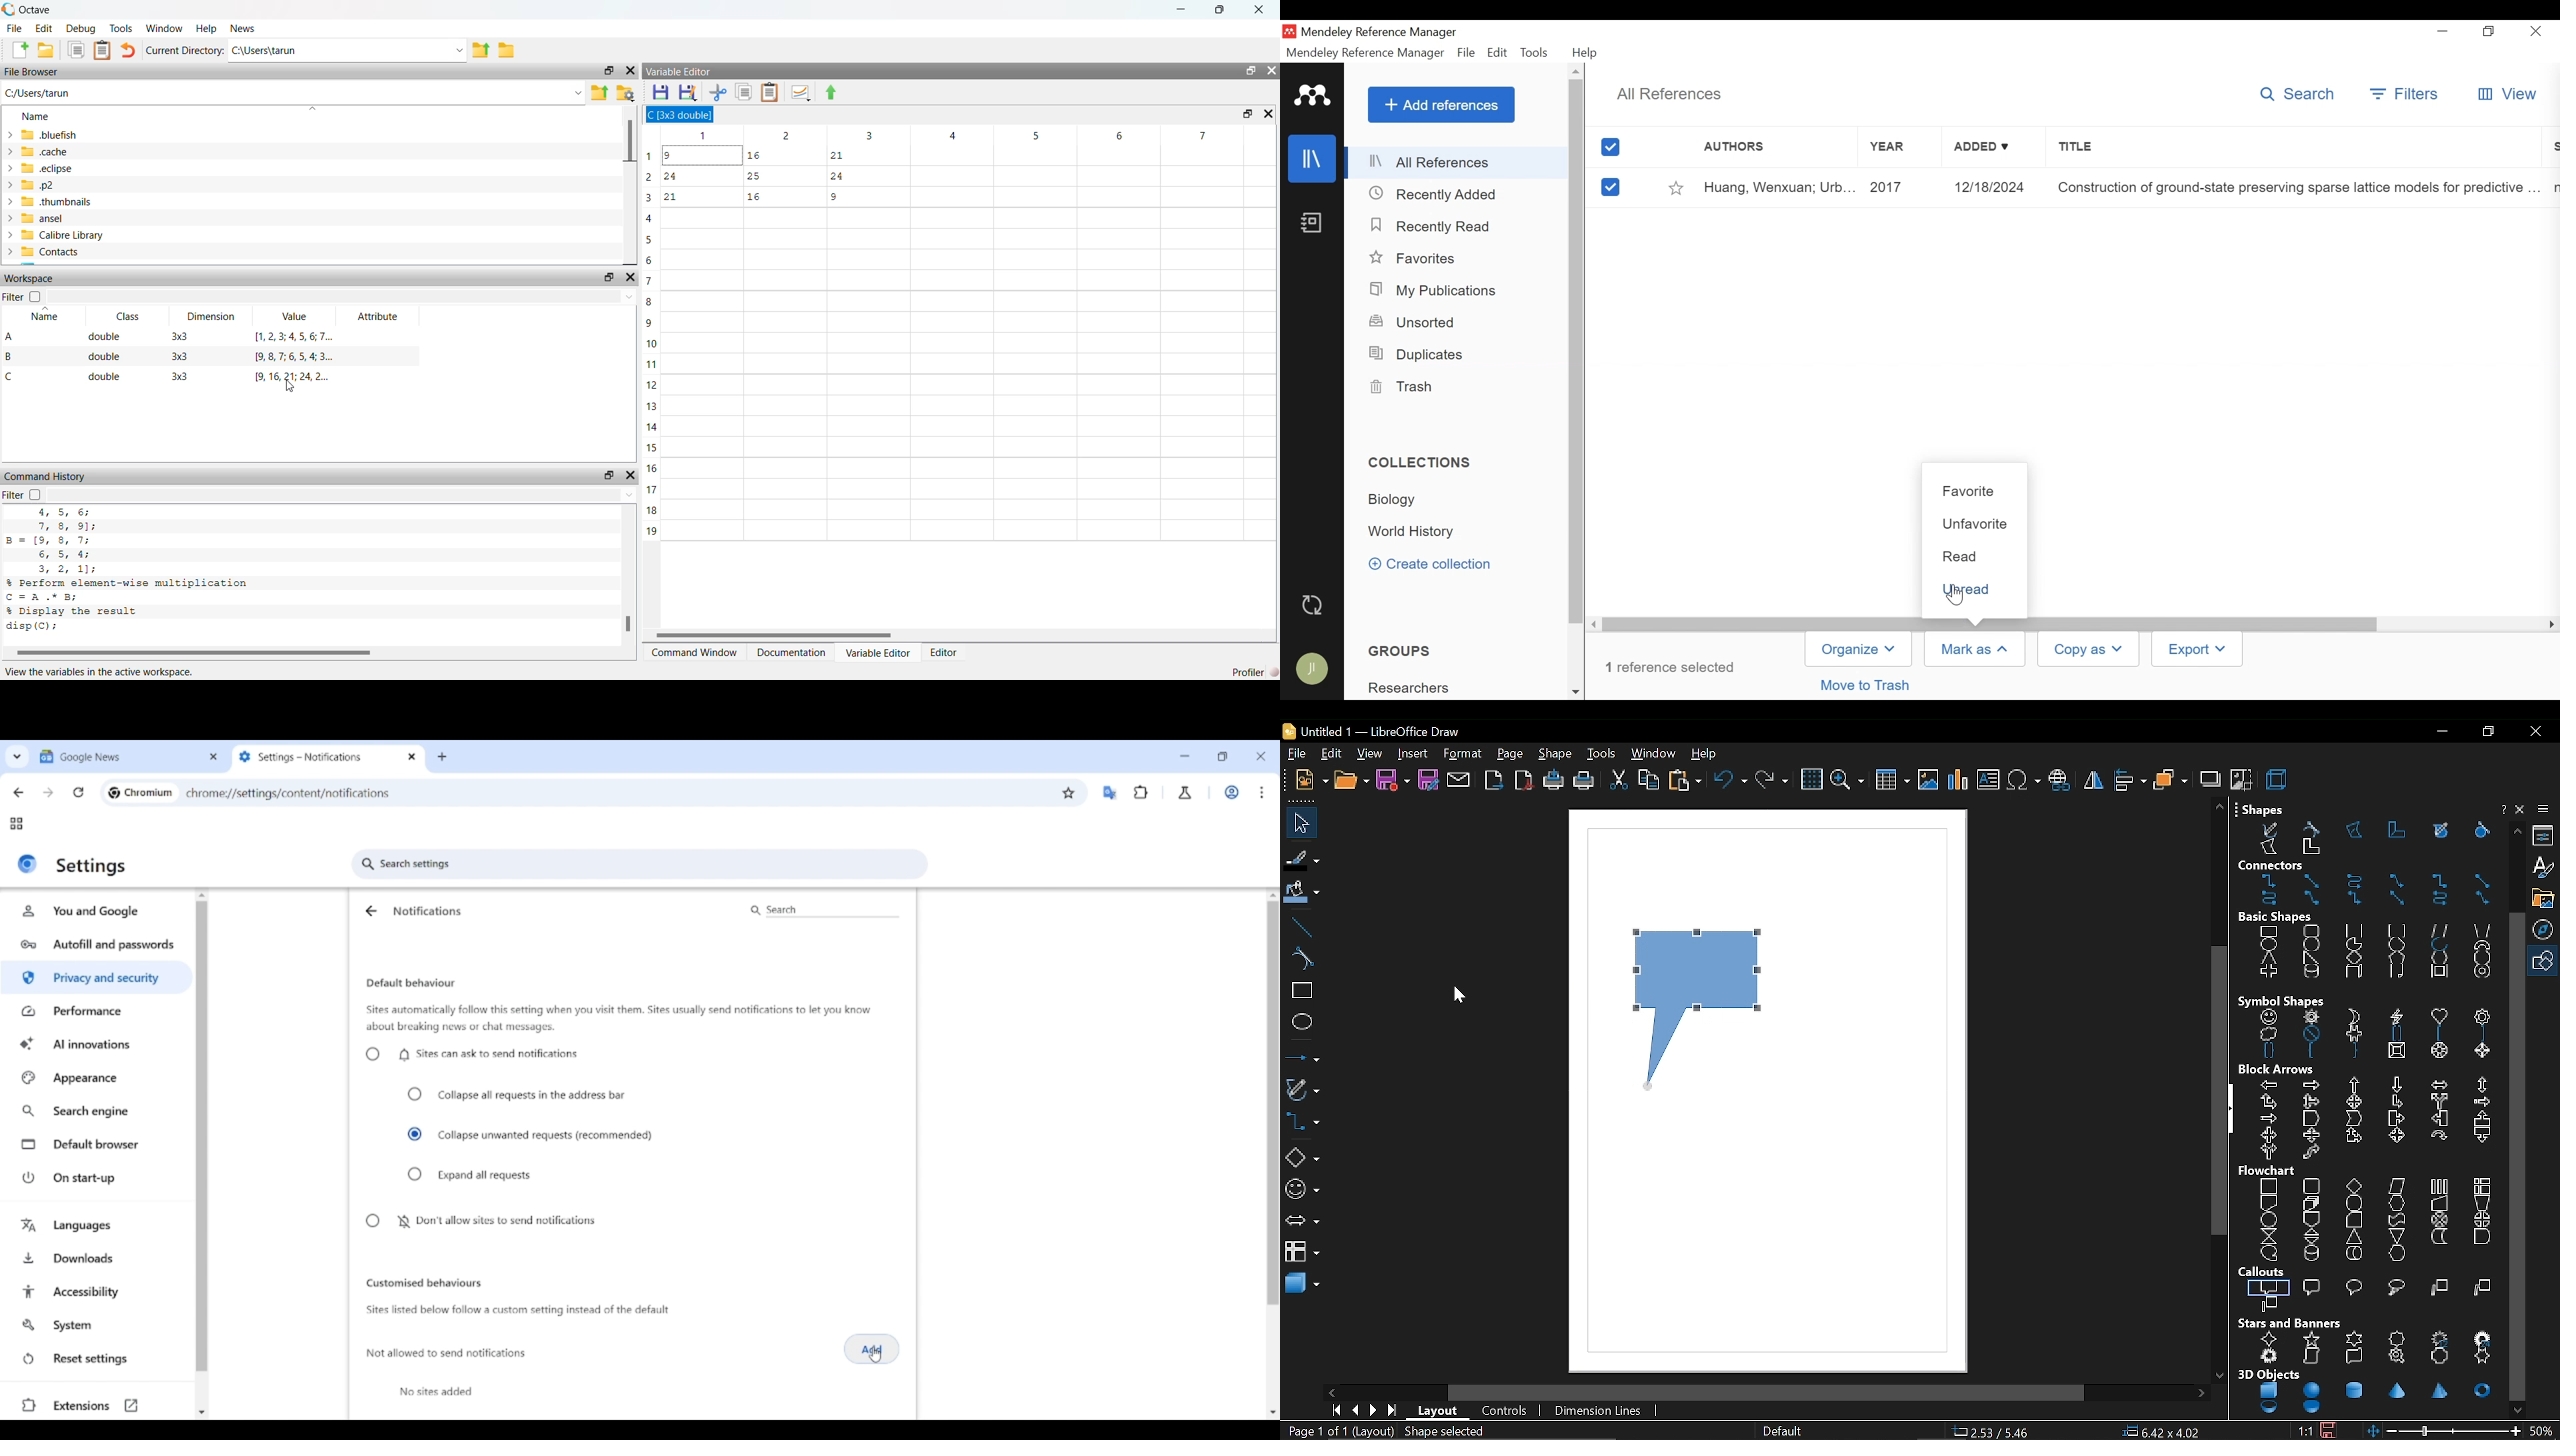  What do you see at coordinates (427, 911) in the screenshot?
I see `Notifications` at bounding box center [427, 911].